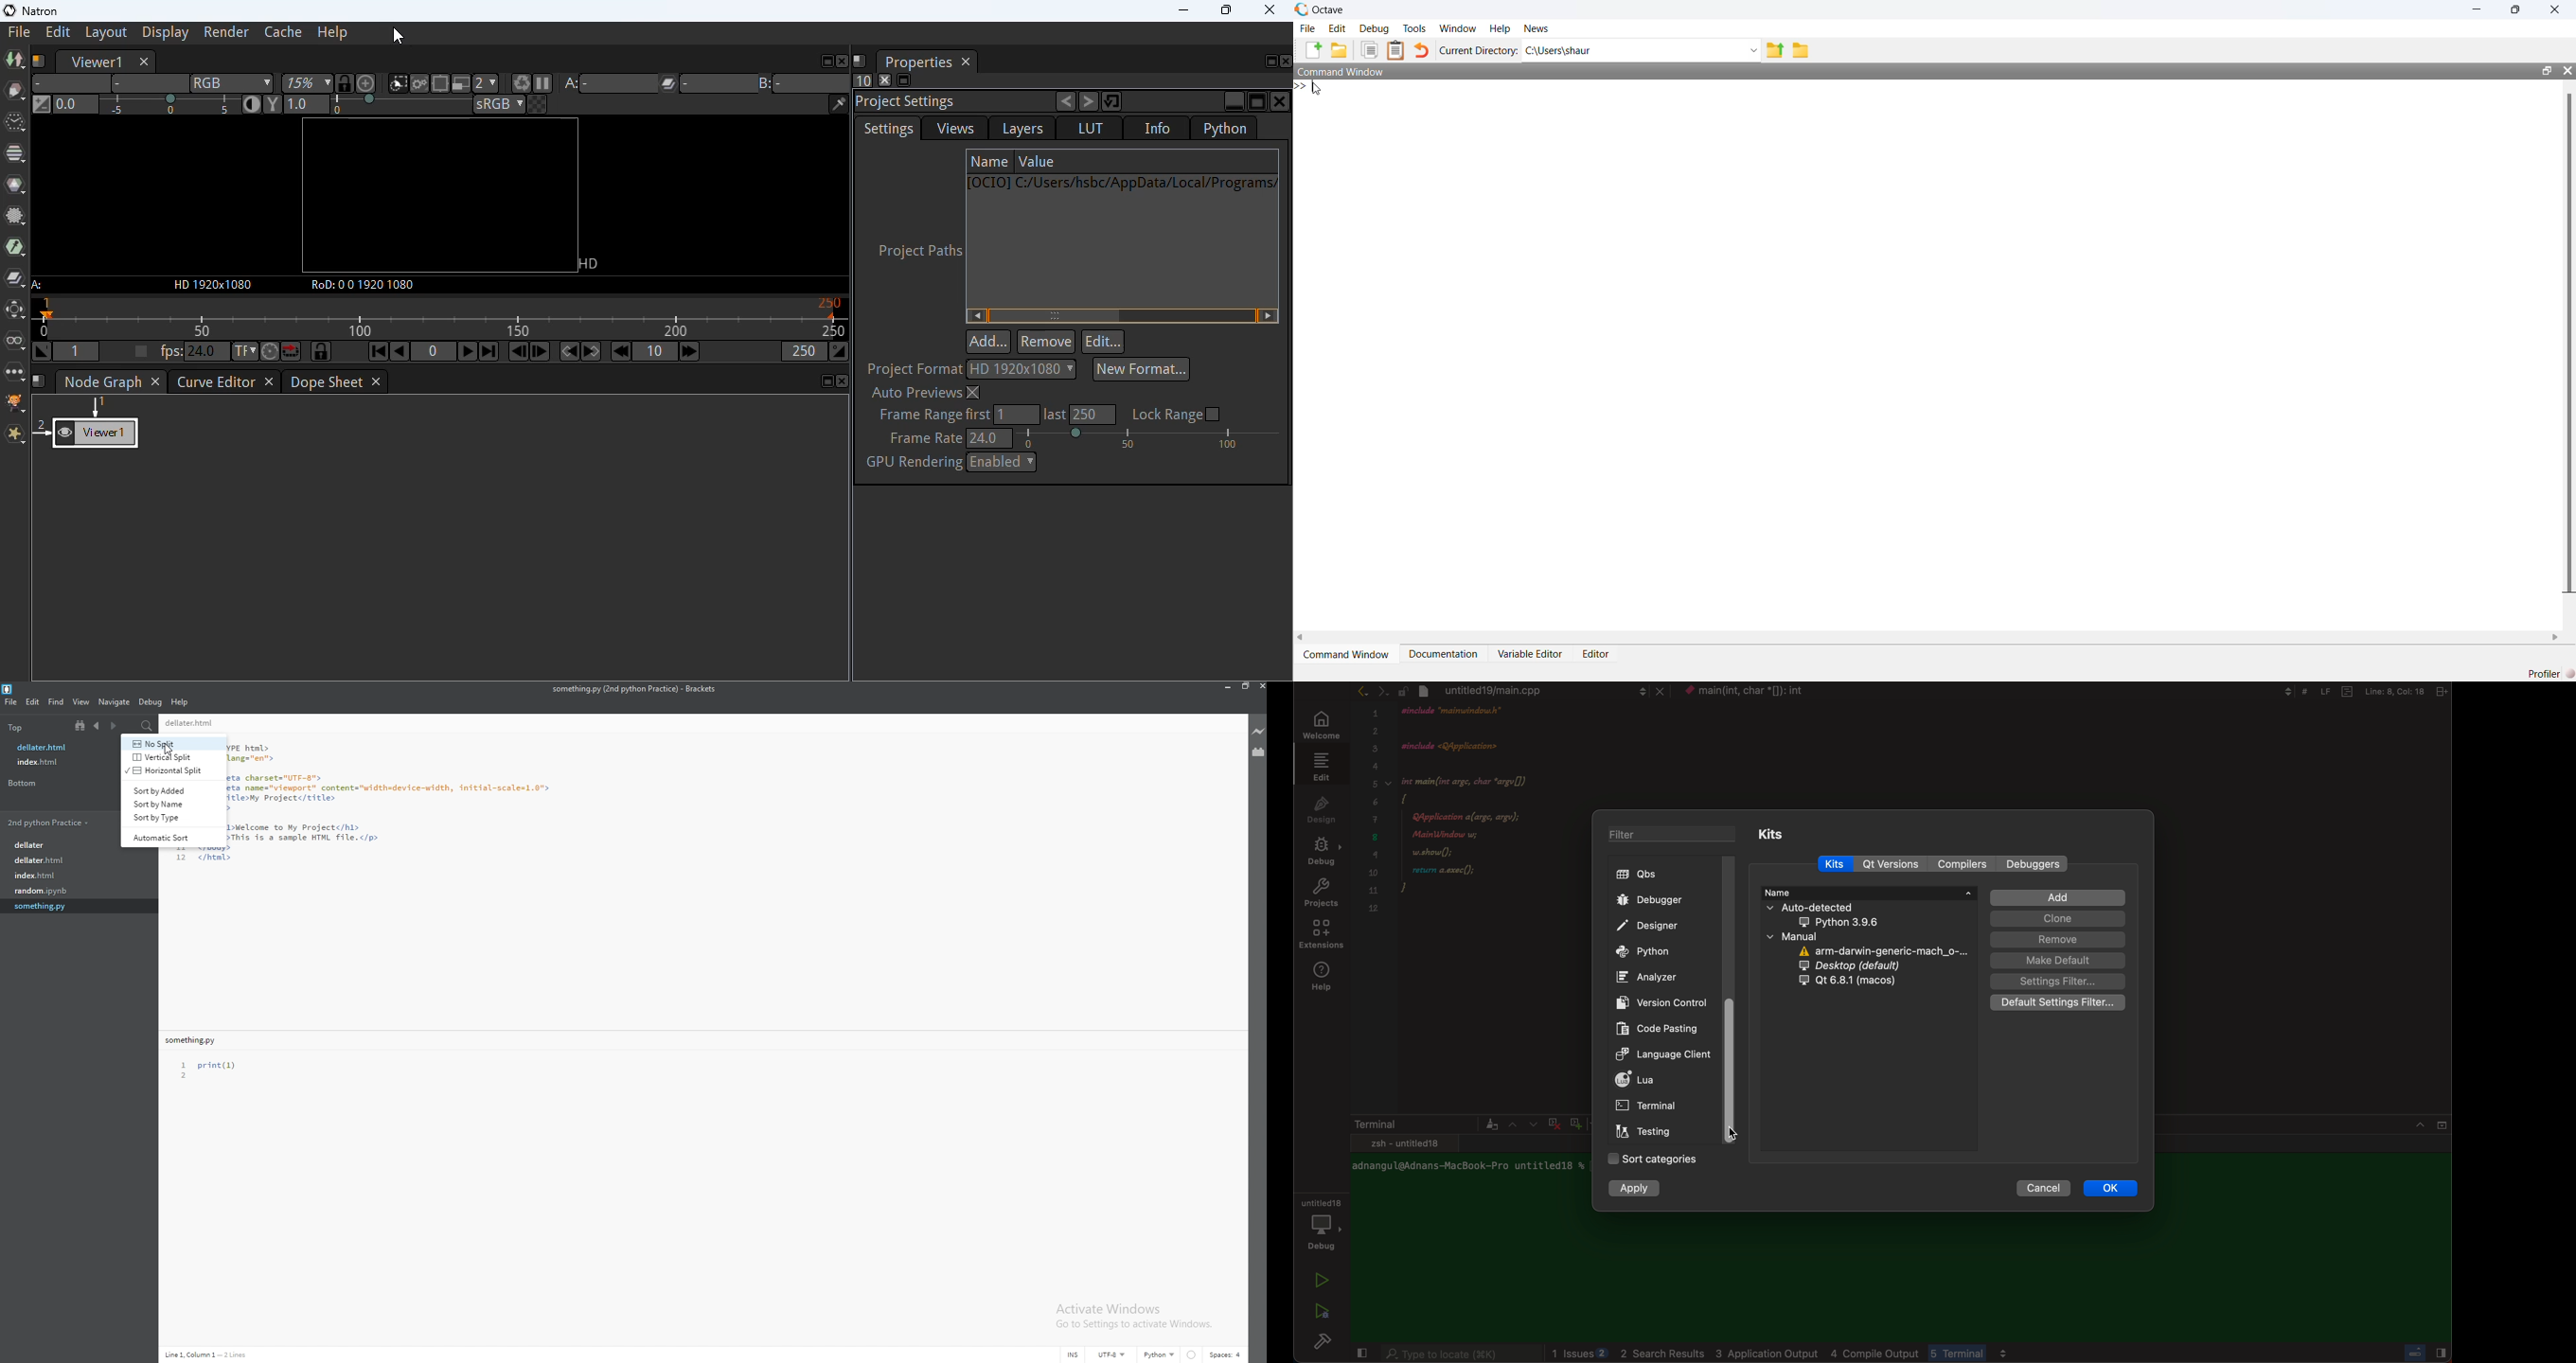  I want to click on live preview, so click(1258, 731).